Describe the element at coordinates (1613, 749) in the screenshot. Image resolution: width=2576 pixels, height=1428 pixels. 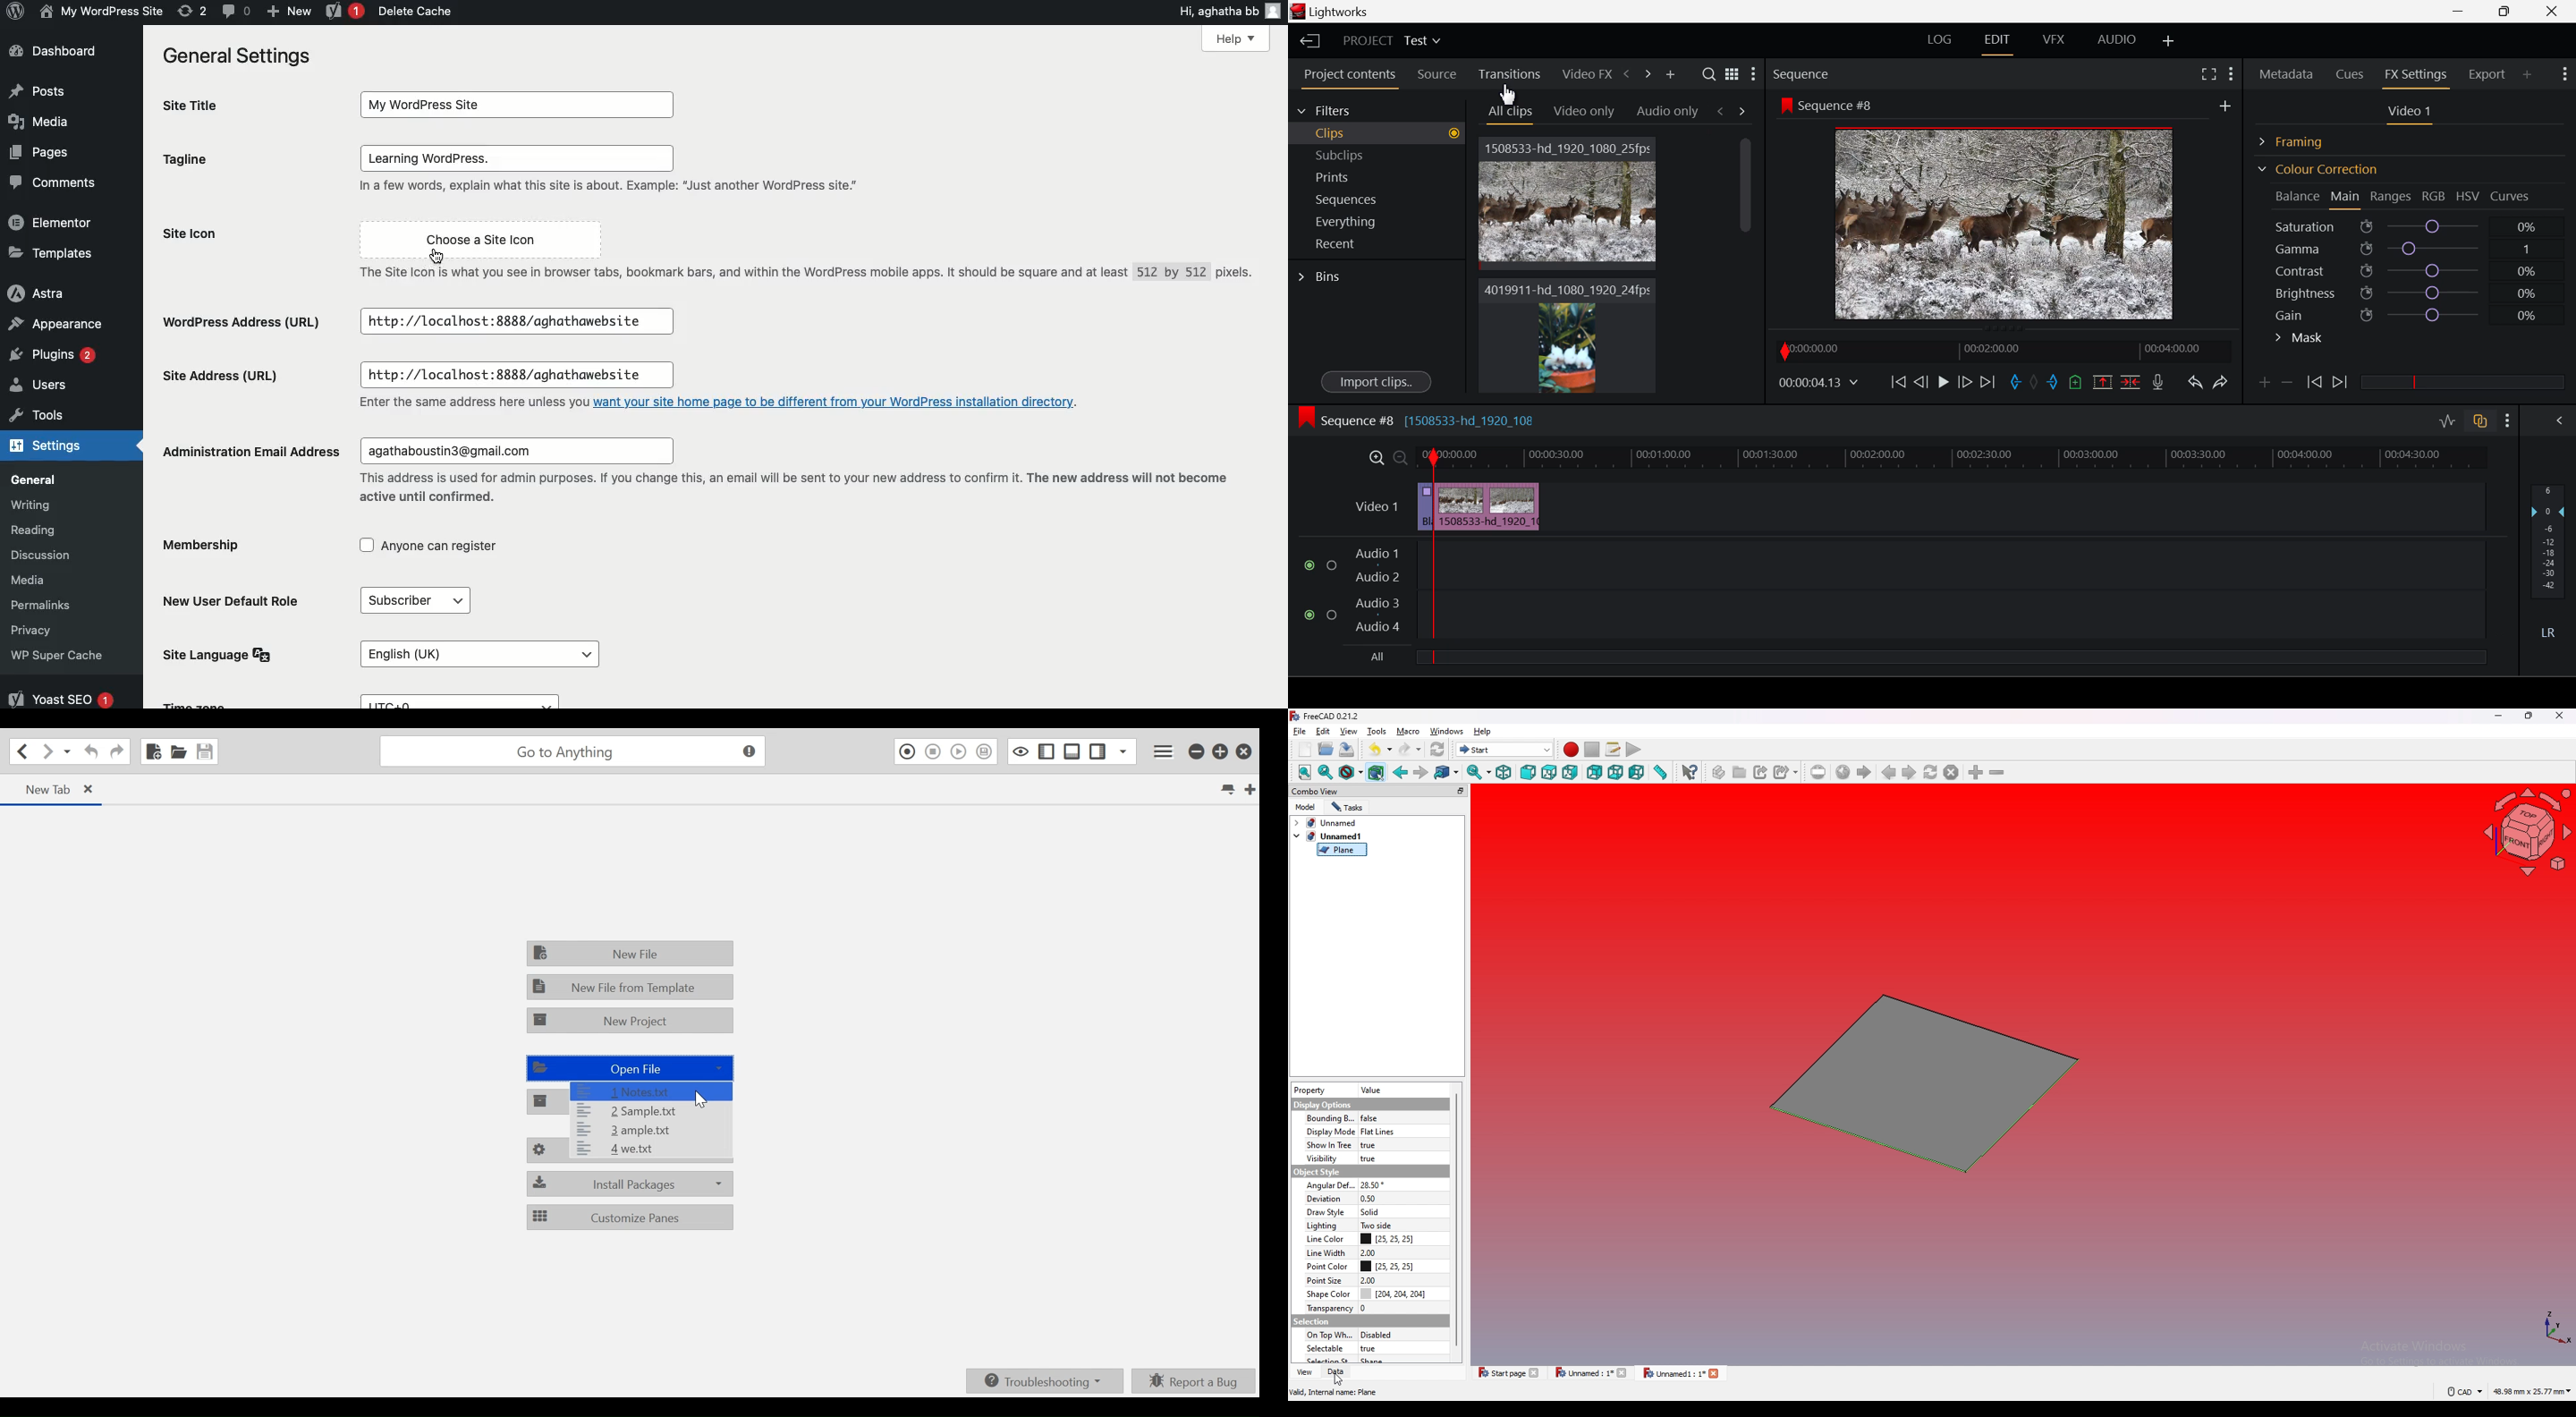
I see `macros` at that location.